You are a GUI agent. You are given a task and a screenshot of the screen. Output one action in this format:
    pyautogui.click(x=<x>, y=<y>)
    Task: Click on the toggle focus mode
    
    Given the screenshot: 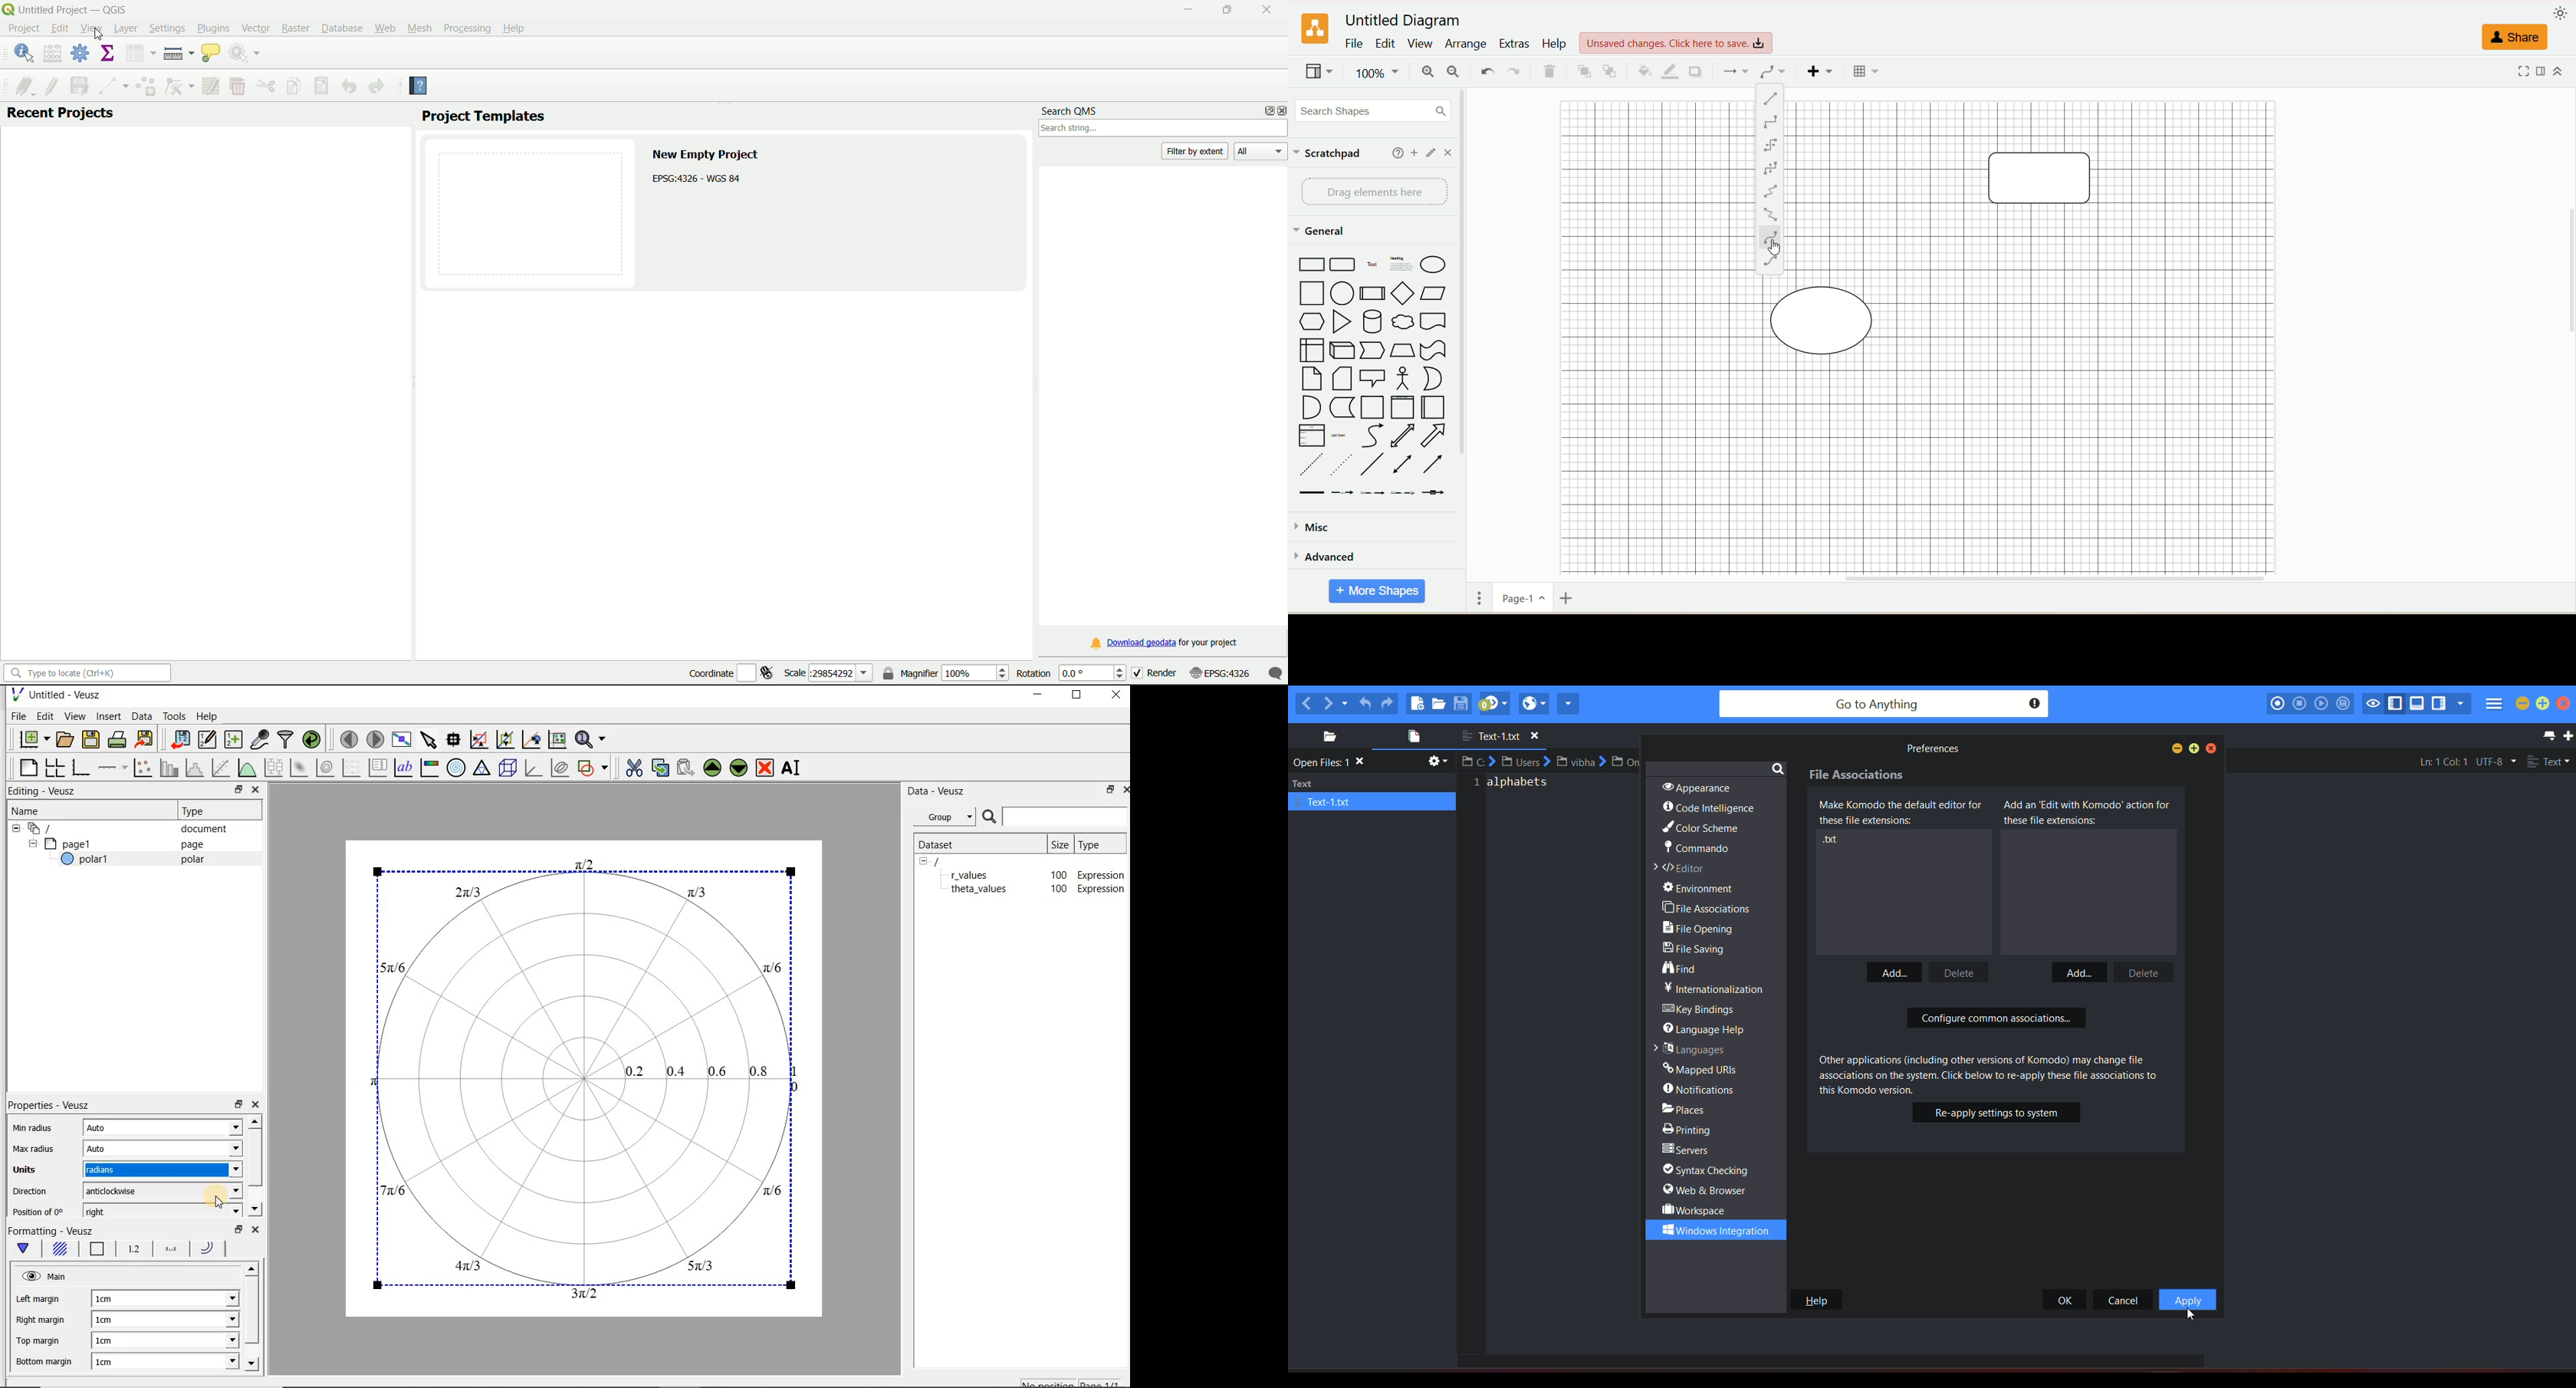 What is the action you would take?
    pyautogui.click(x=2373, y=702)
    